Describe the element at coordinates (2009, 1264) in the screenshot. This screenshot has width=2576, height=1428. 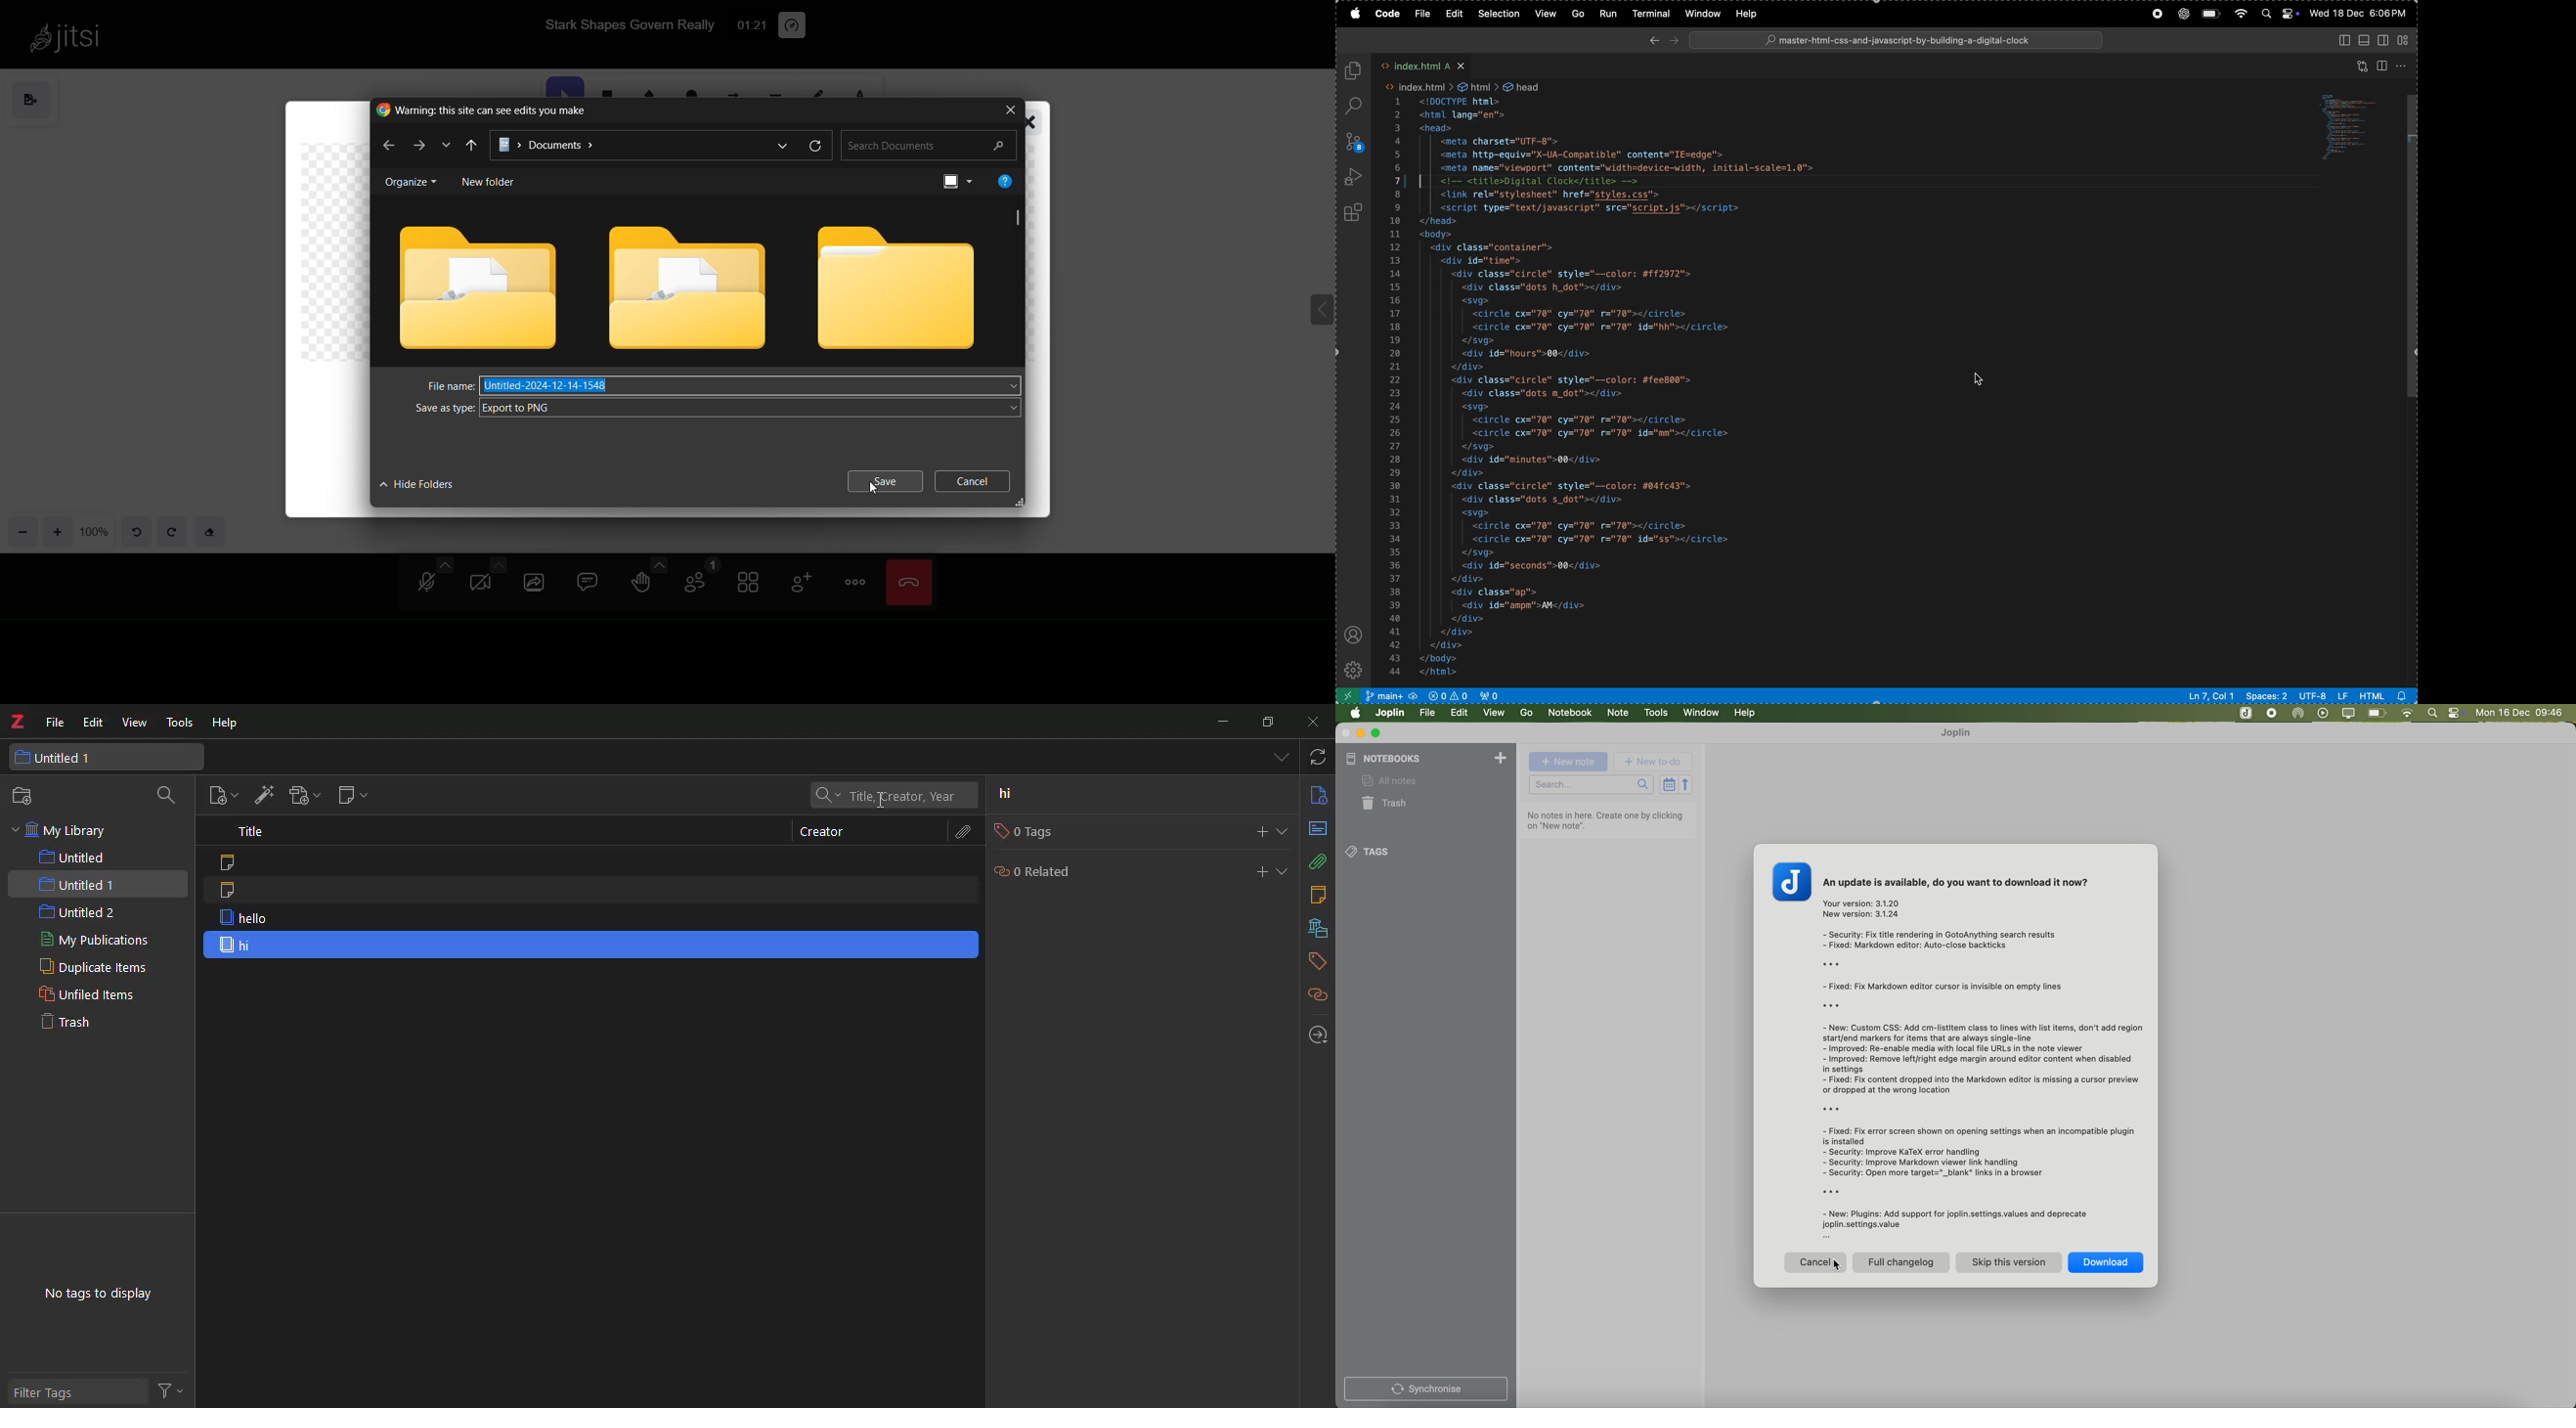
I see `skip this version` at that location.